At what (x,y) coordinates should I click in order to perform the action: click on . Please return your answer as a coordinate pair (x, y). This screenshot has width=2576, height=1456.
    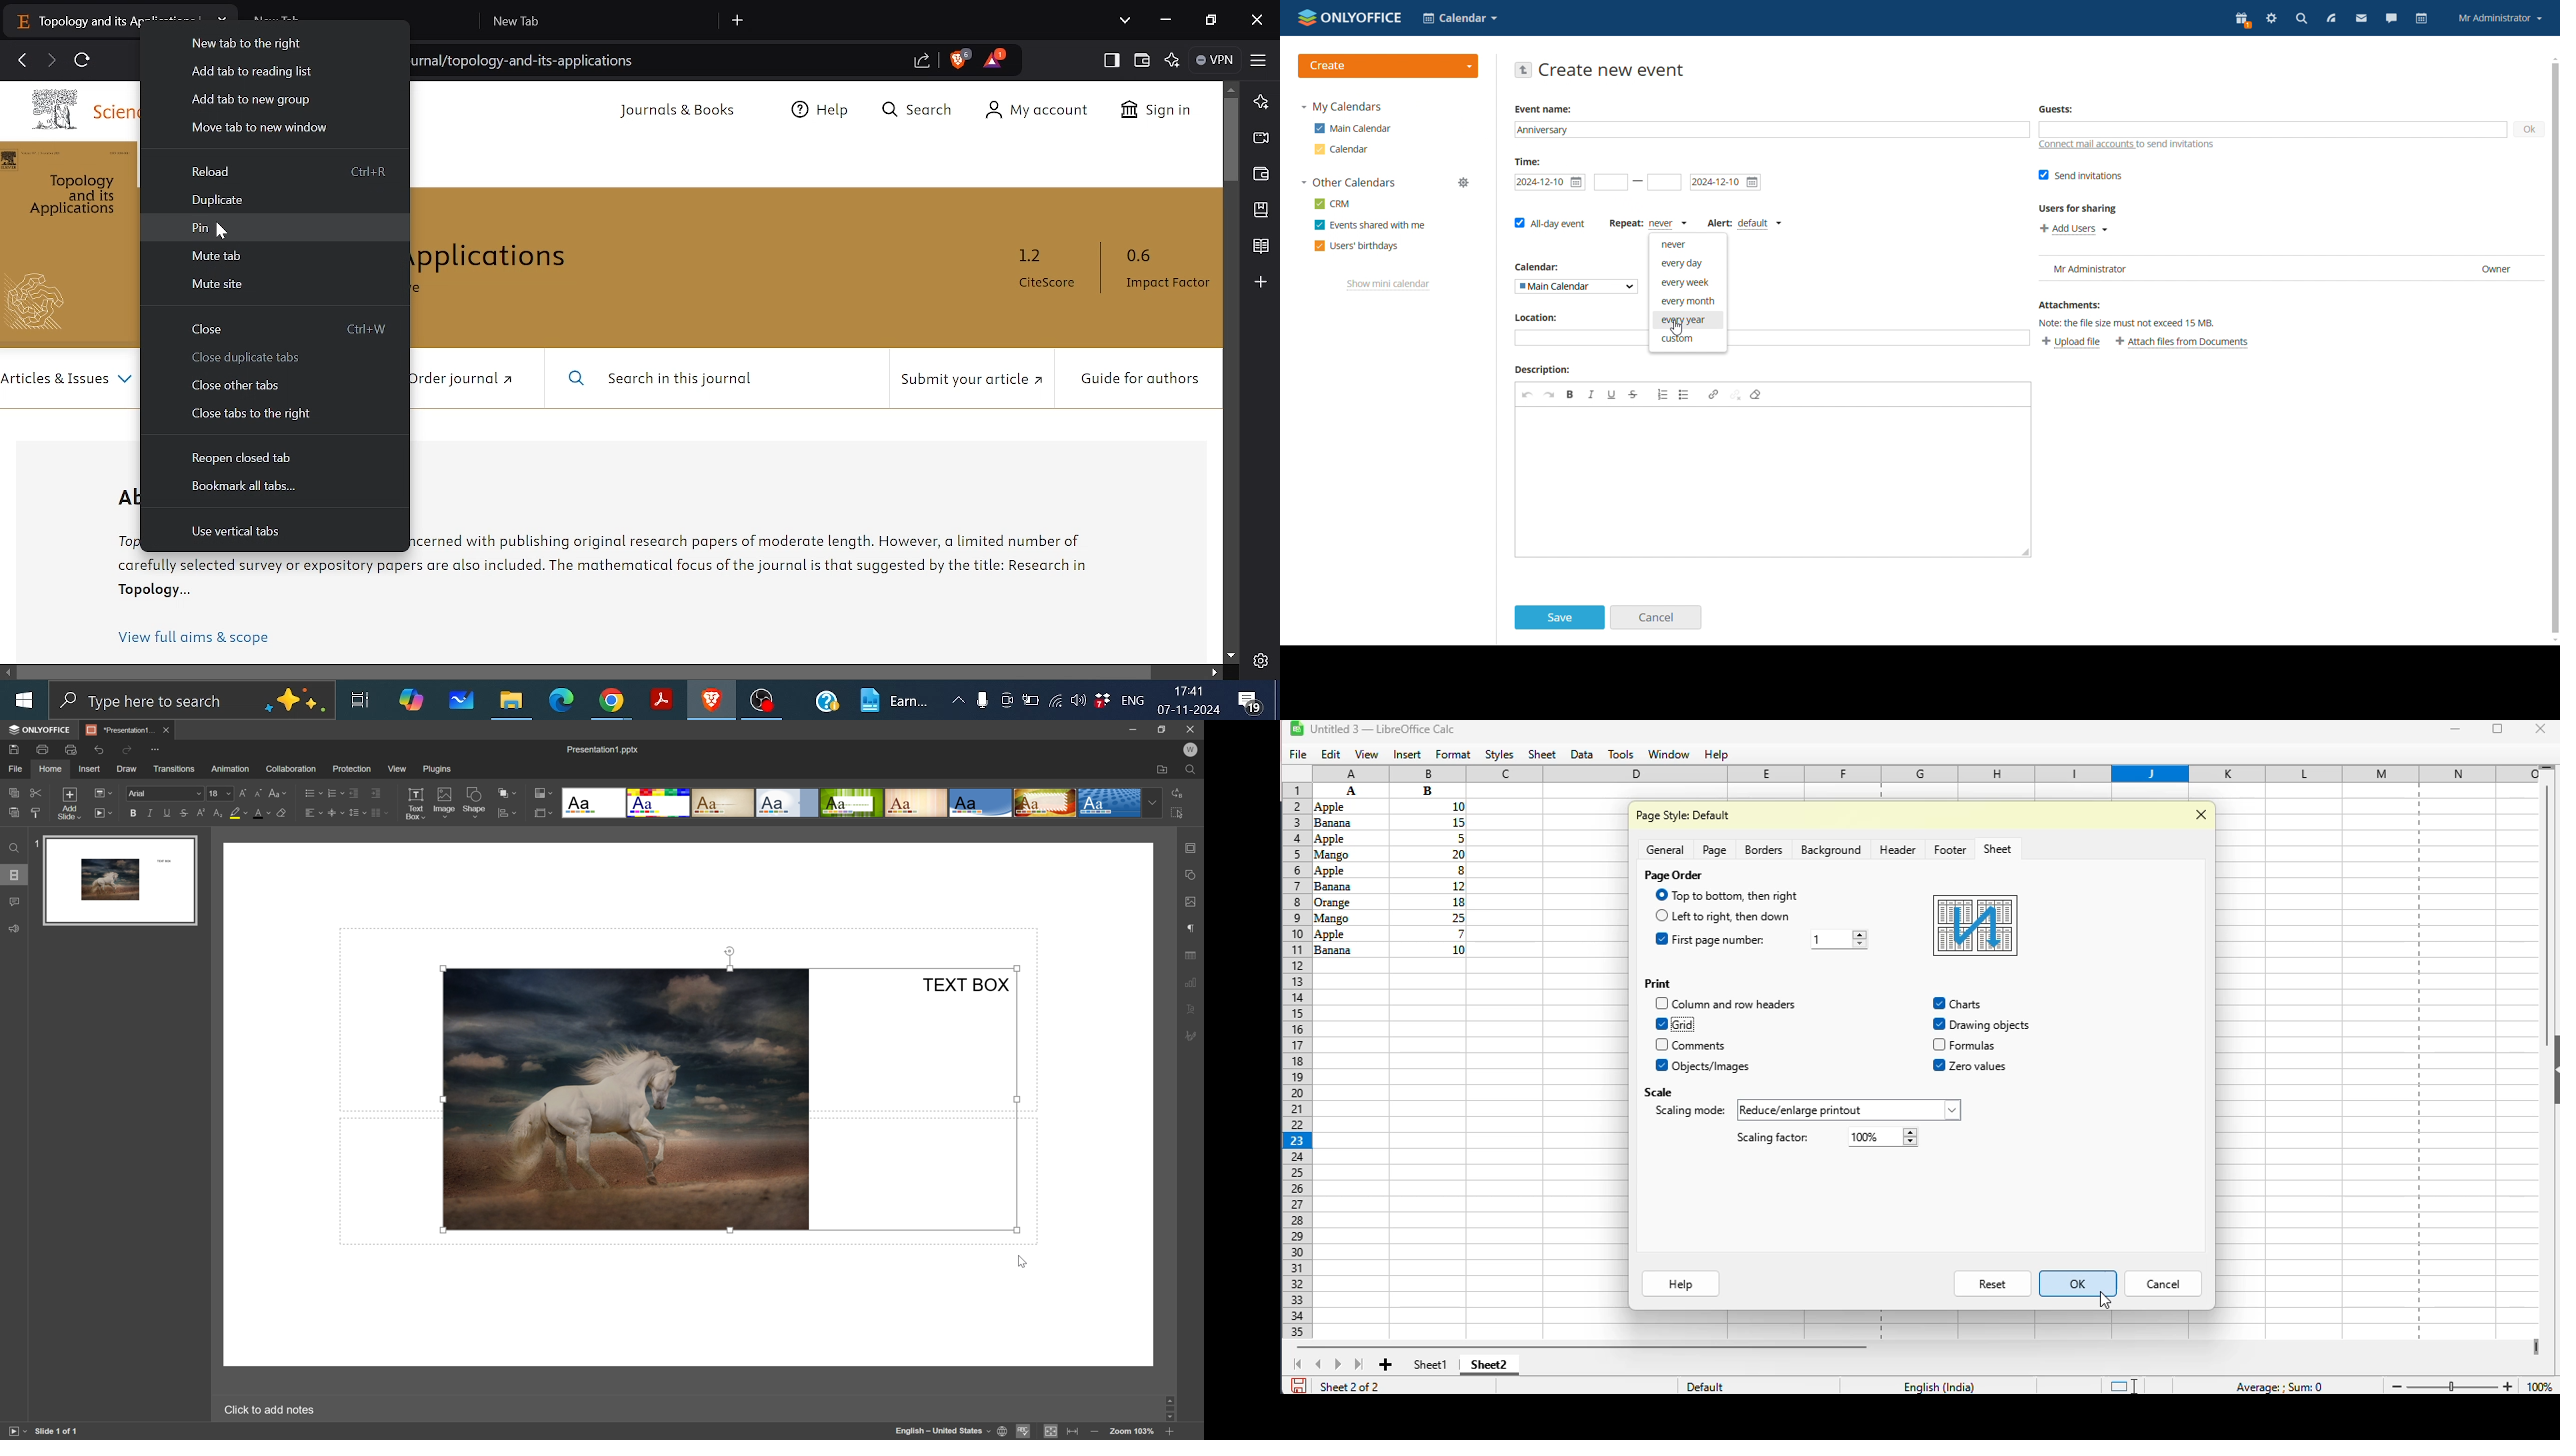
    Looking at the image, I should click on (1428, 790).